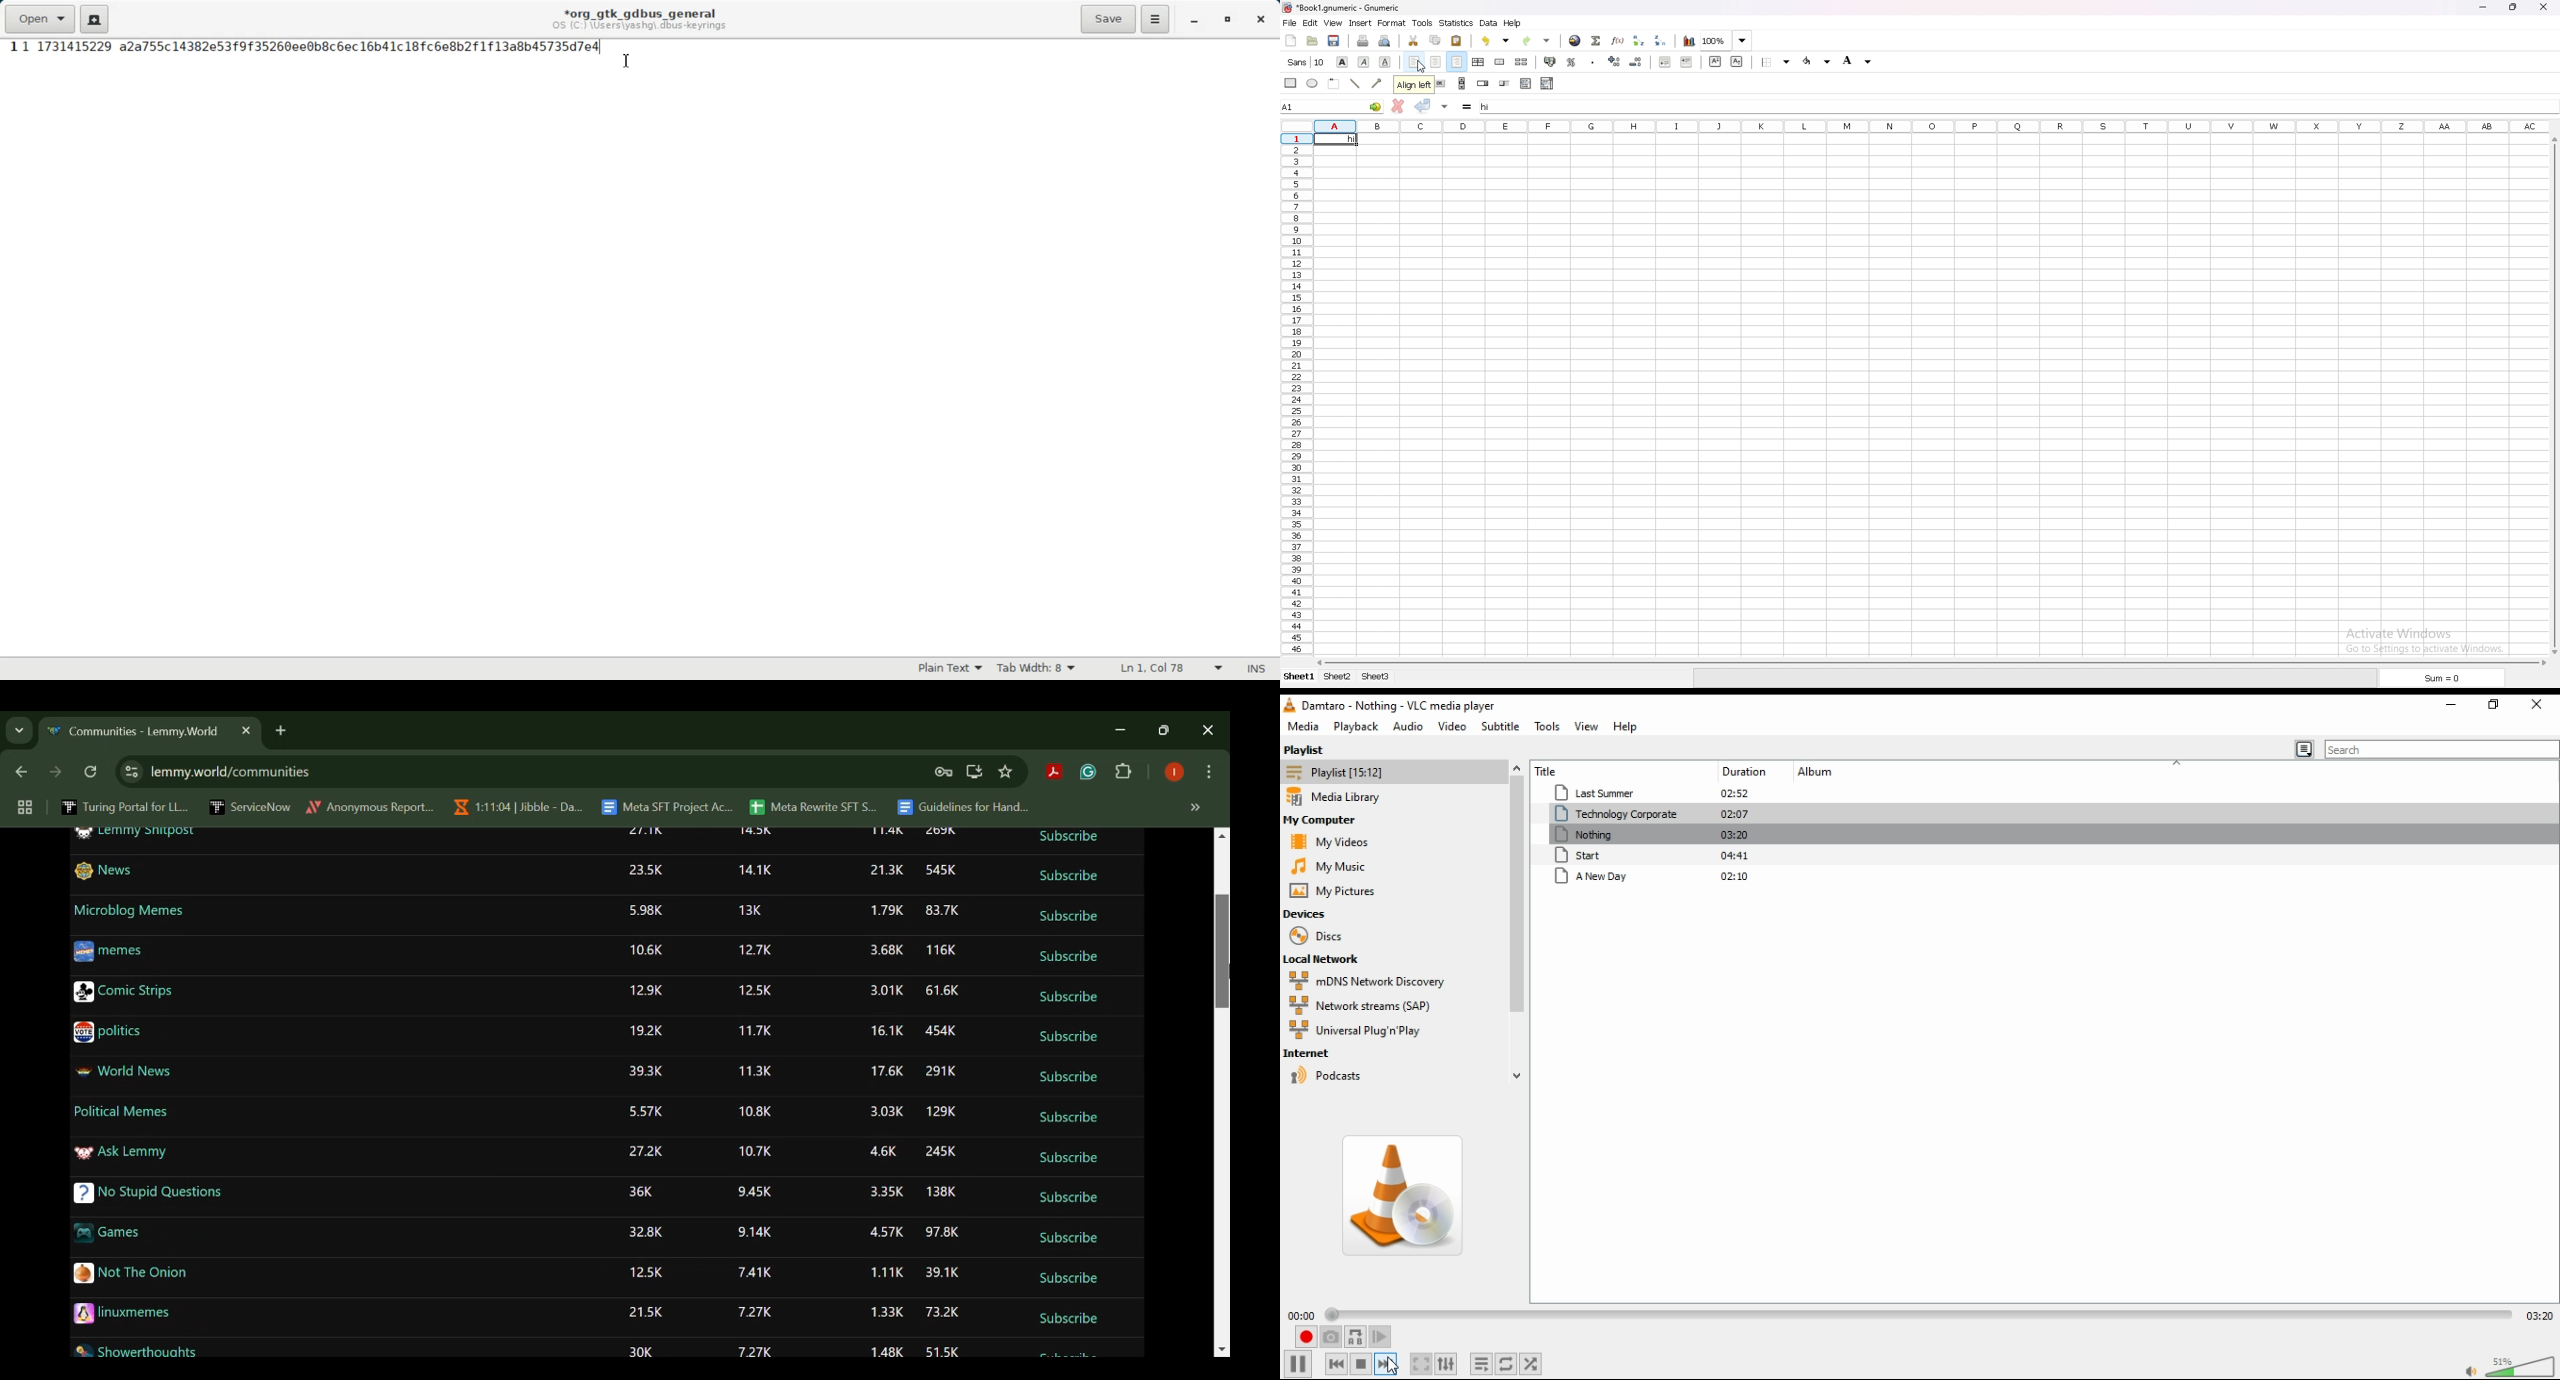 This screenshot has height=1400, width=2576. Describe the element at coordinates (1871, 770) in the screenshot. I see `album` at that location.